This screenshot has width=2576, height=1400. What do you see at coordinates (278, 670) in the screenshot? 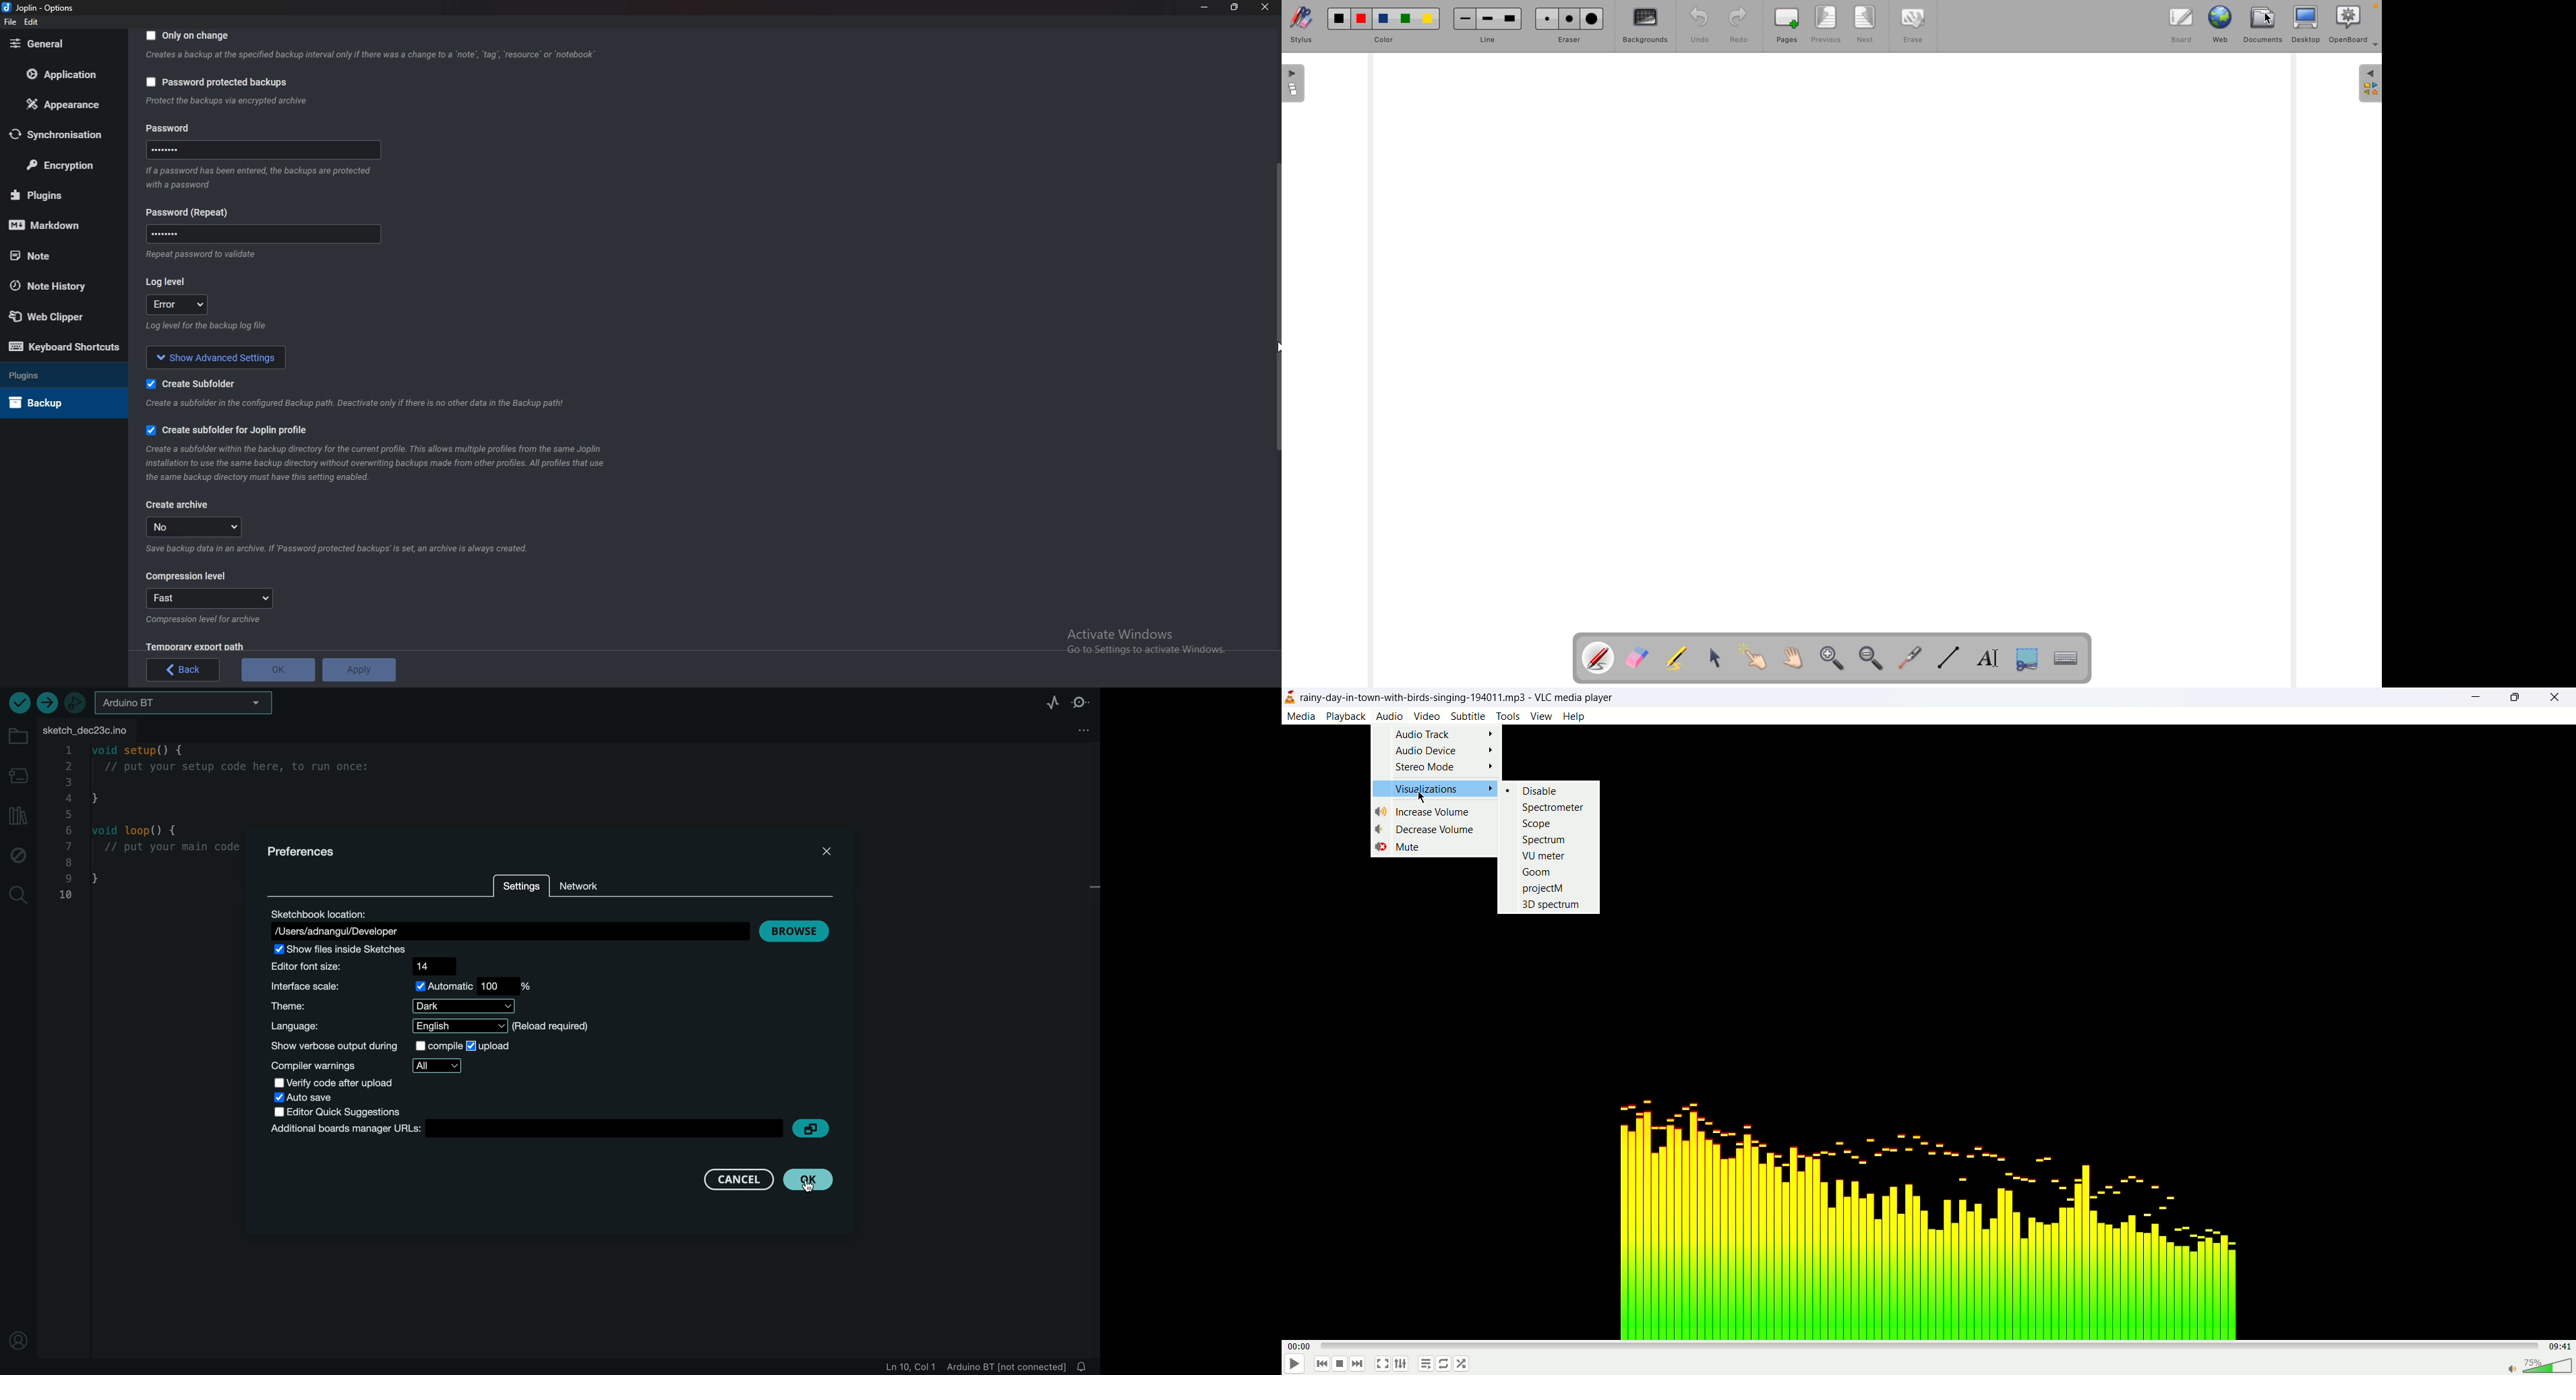
I see `O K` at bounding box center [278, 670].